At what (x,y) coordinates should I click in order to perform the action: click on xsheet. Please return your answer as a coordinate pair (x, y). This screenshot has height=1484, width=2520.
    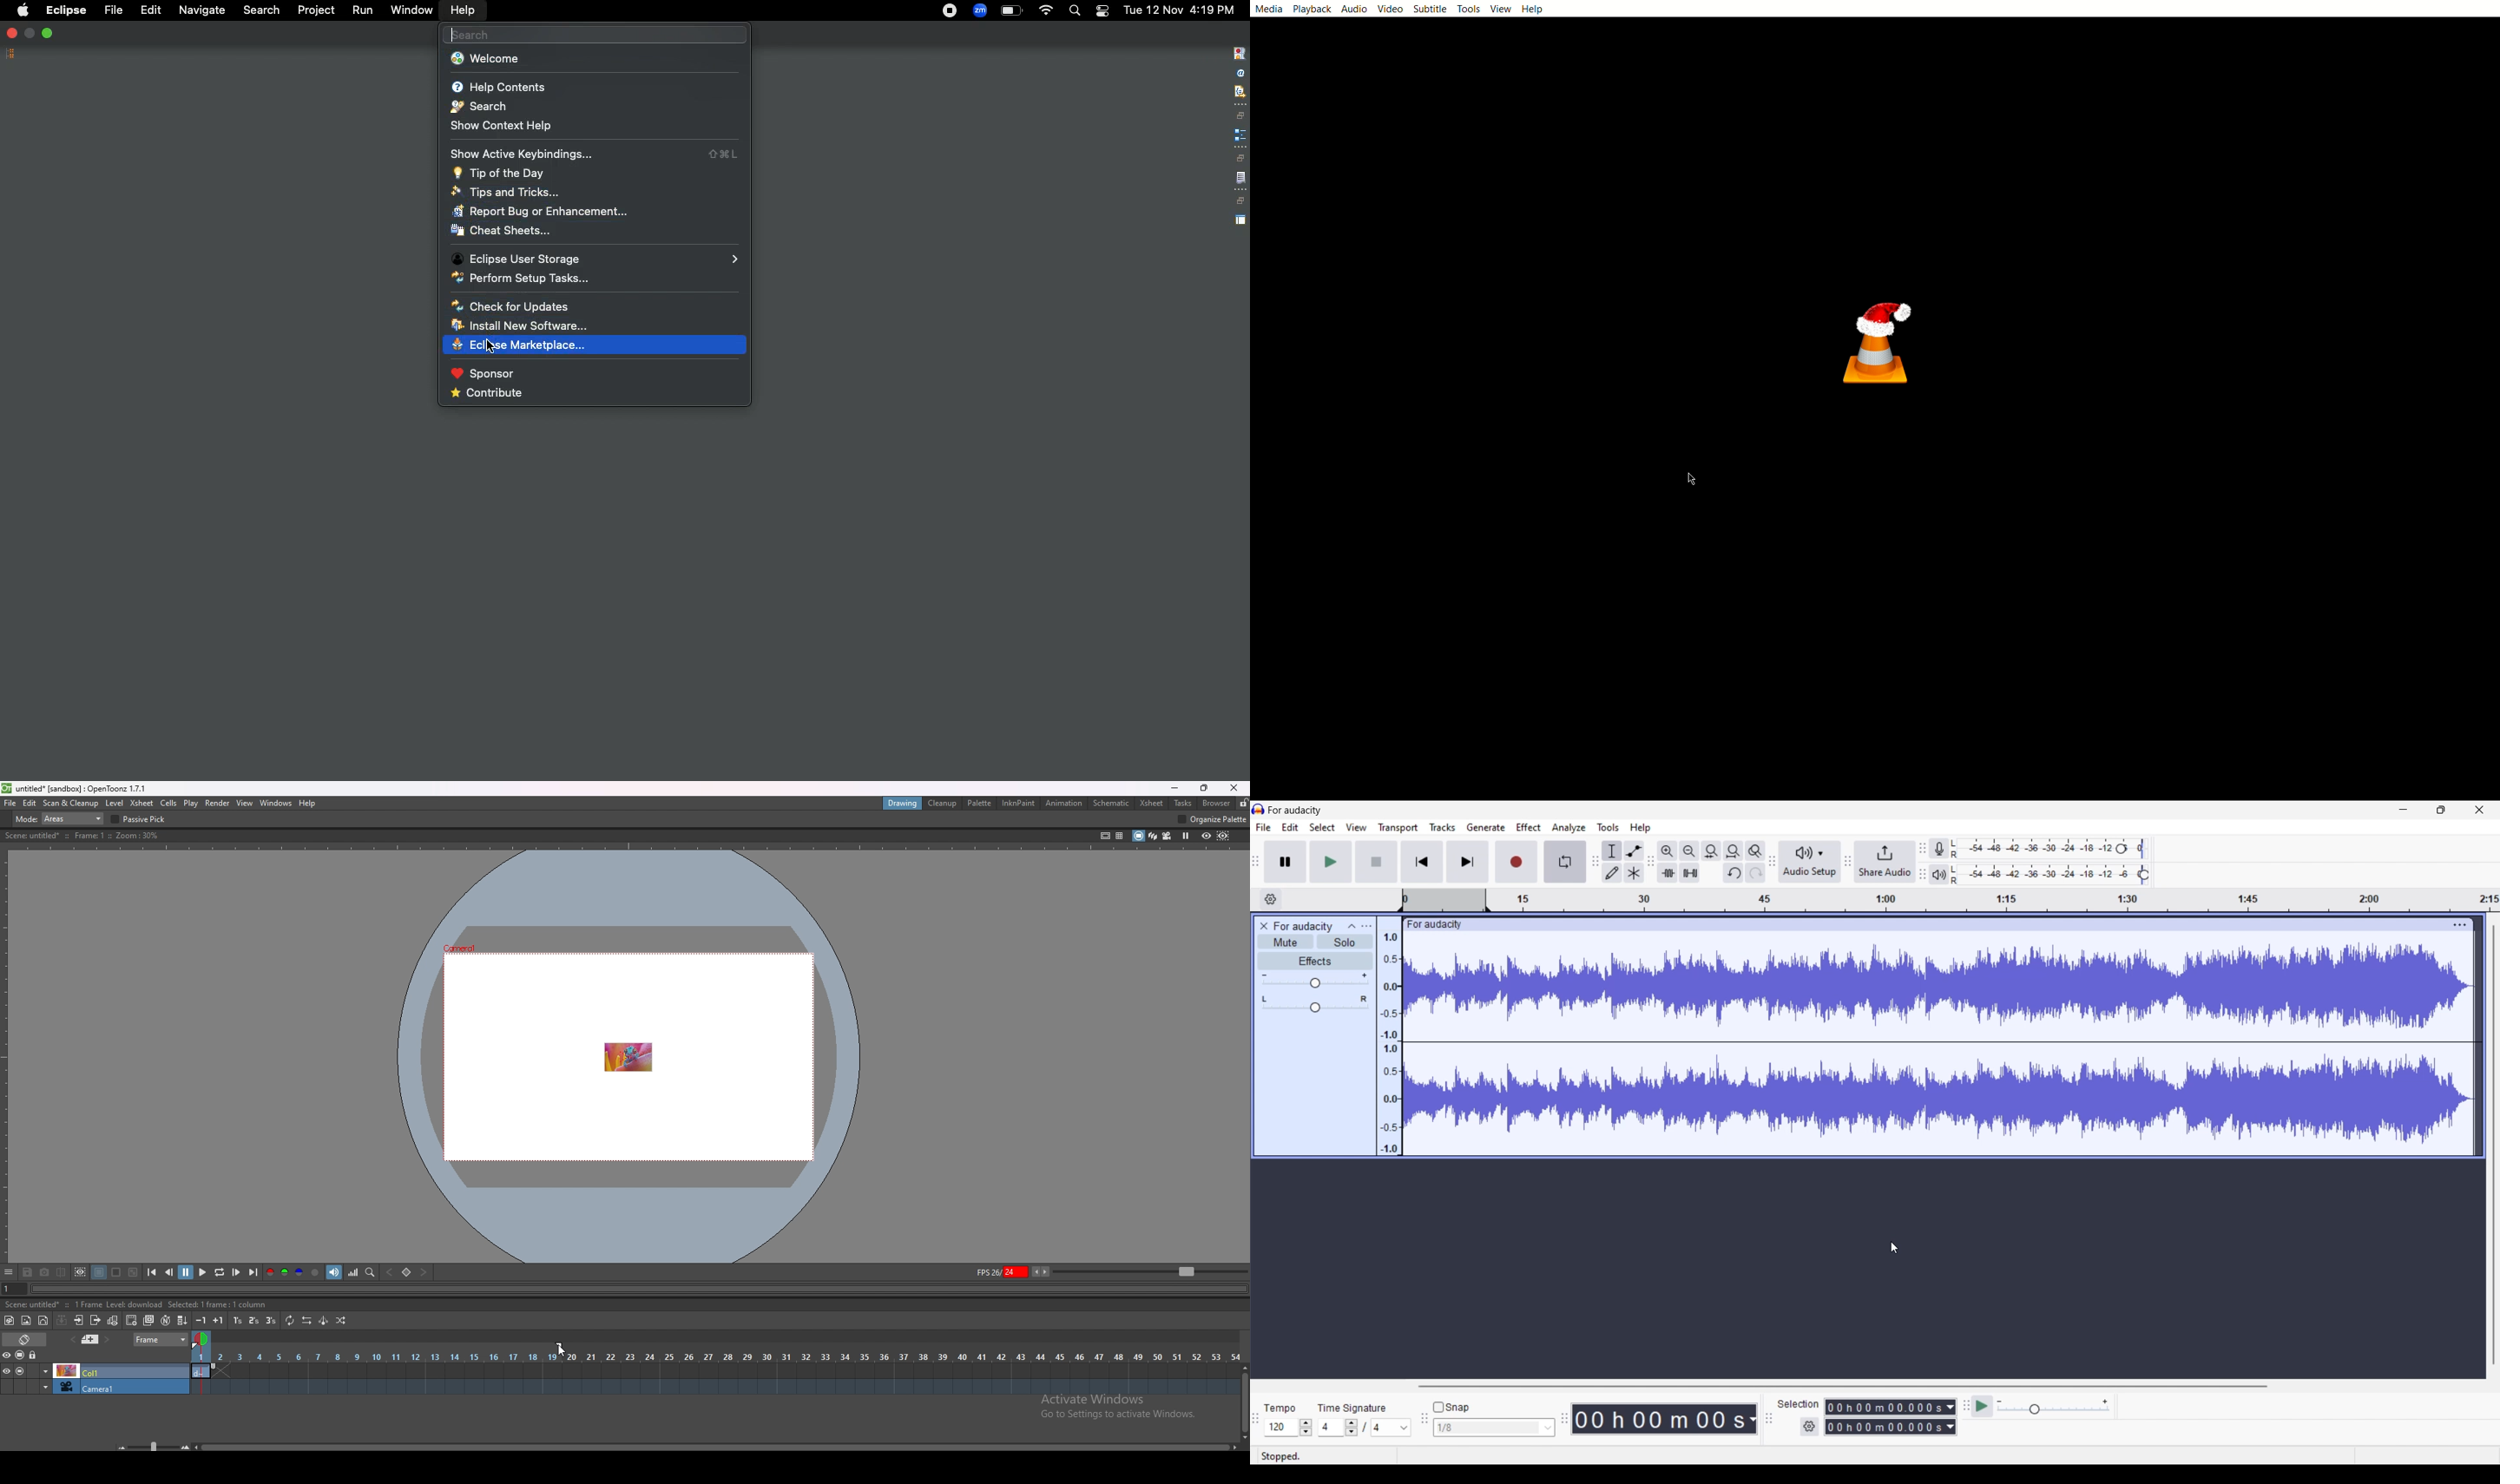
    Looking at the image, I should click on (143, 804).